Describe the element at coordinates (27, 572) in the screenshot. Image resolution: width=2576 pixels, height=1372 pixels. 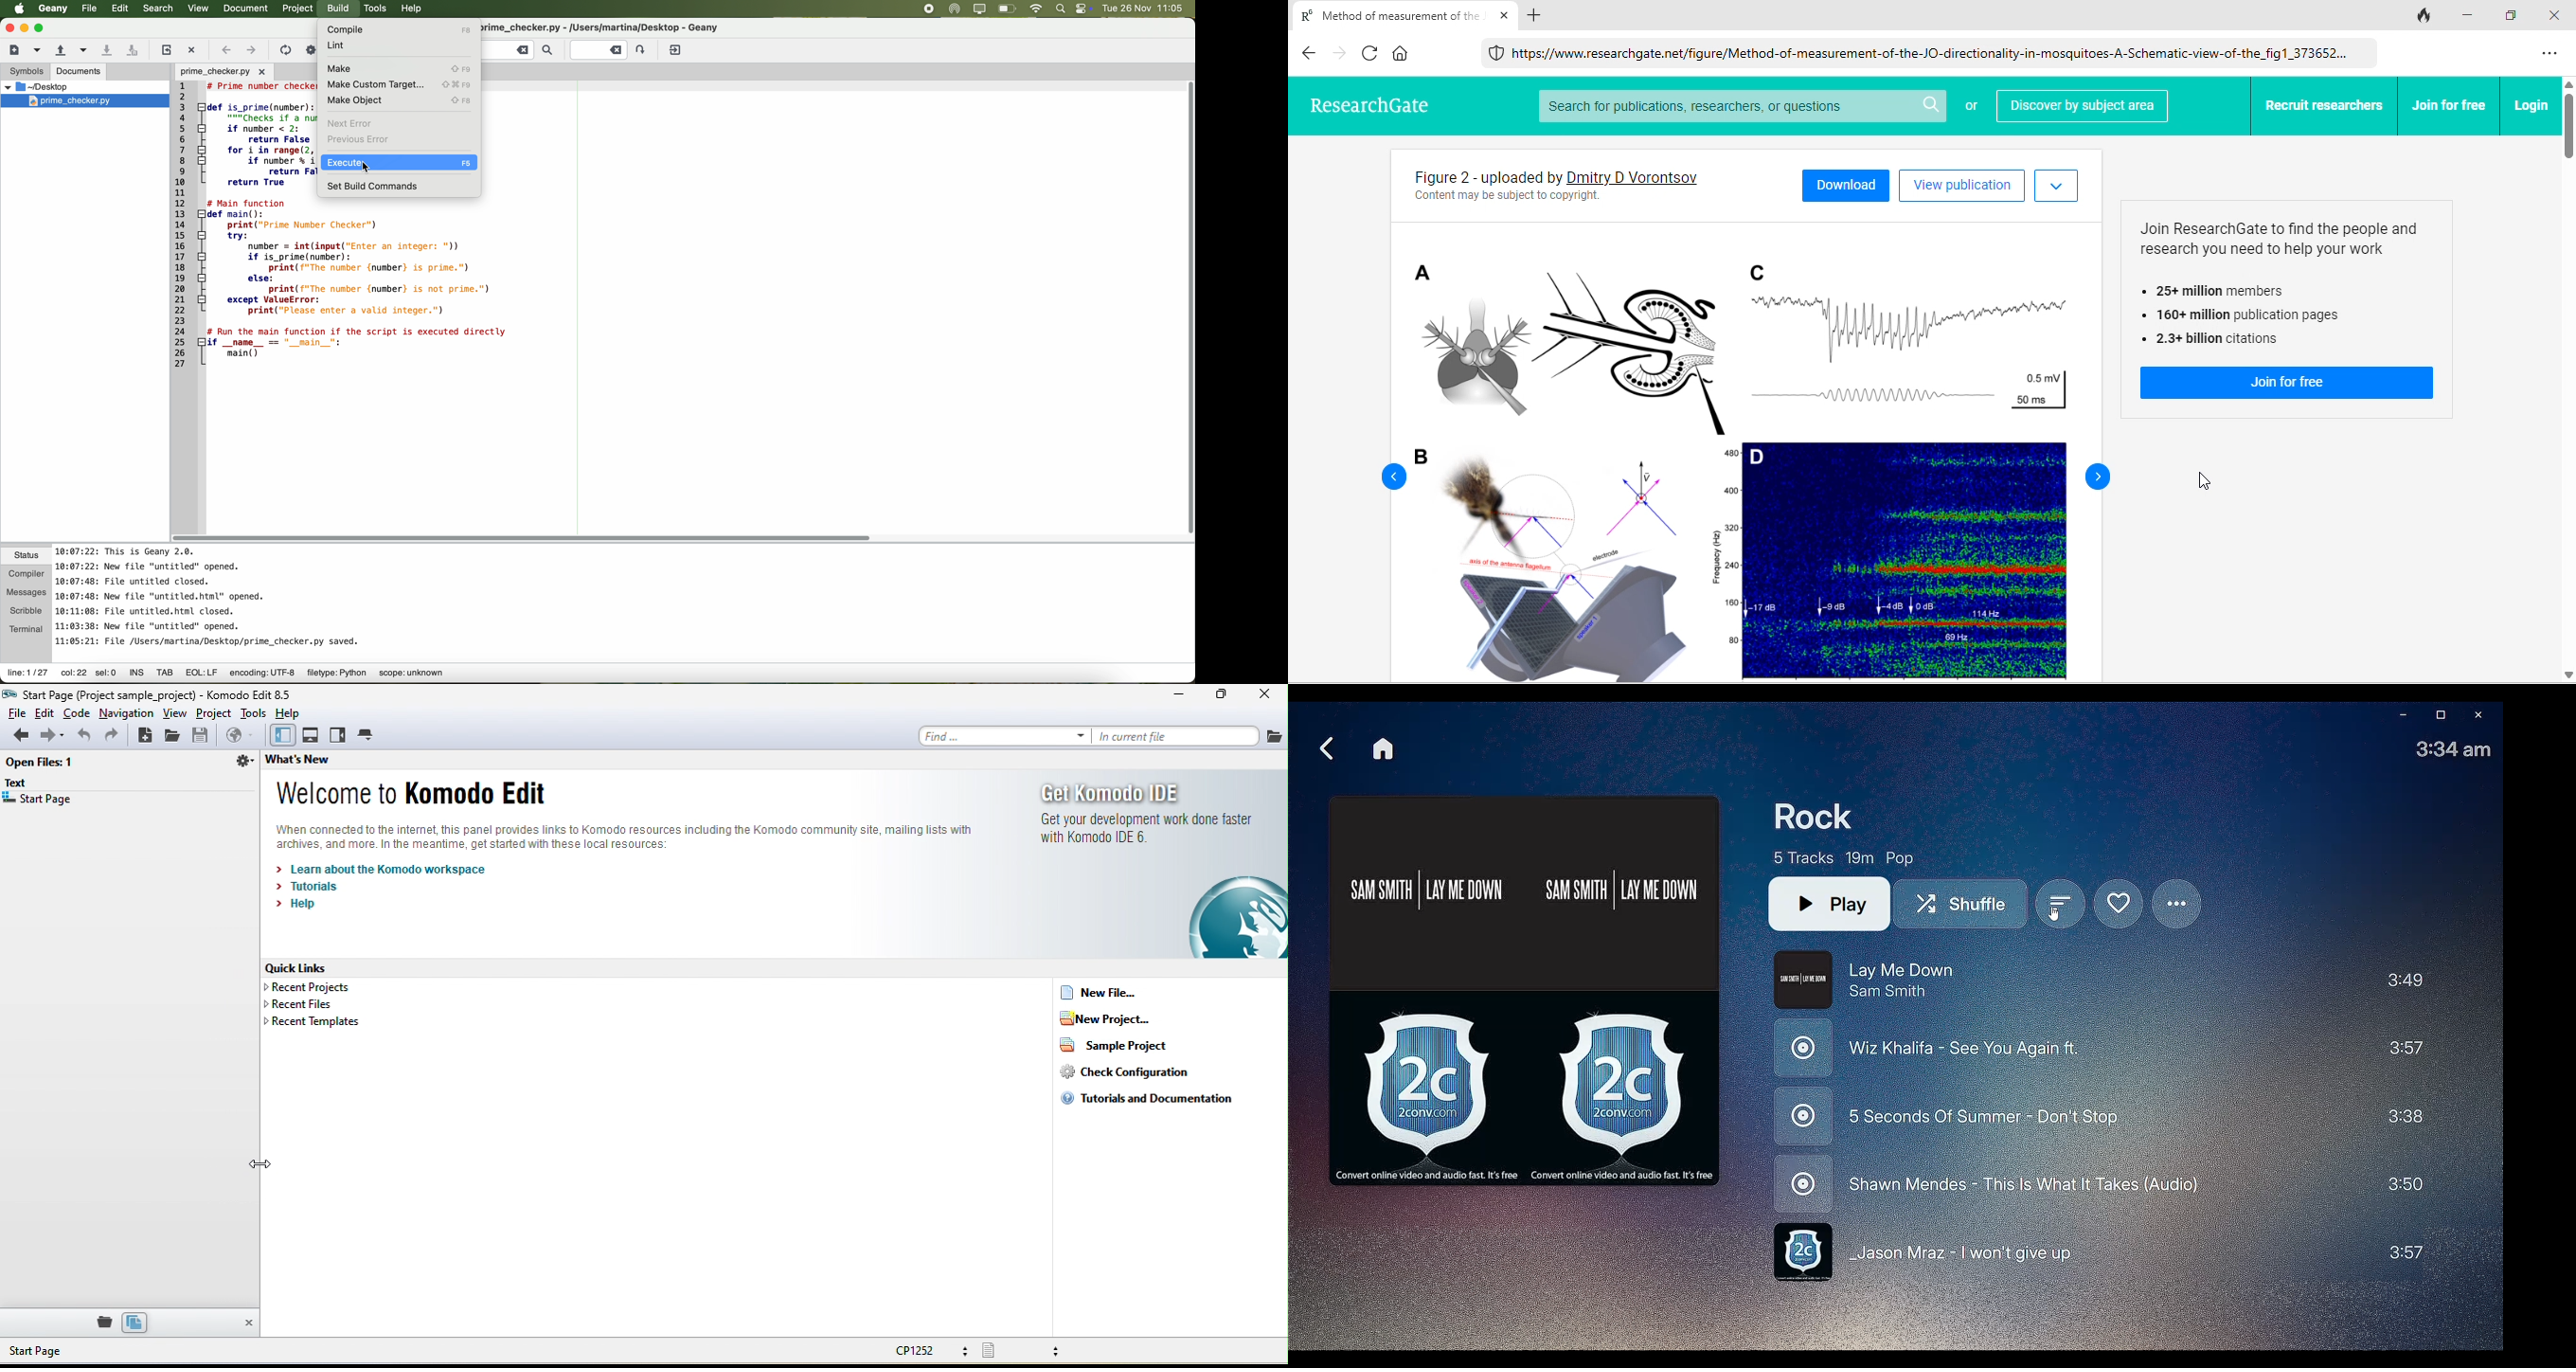
I see `compiler` at that location.